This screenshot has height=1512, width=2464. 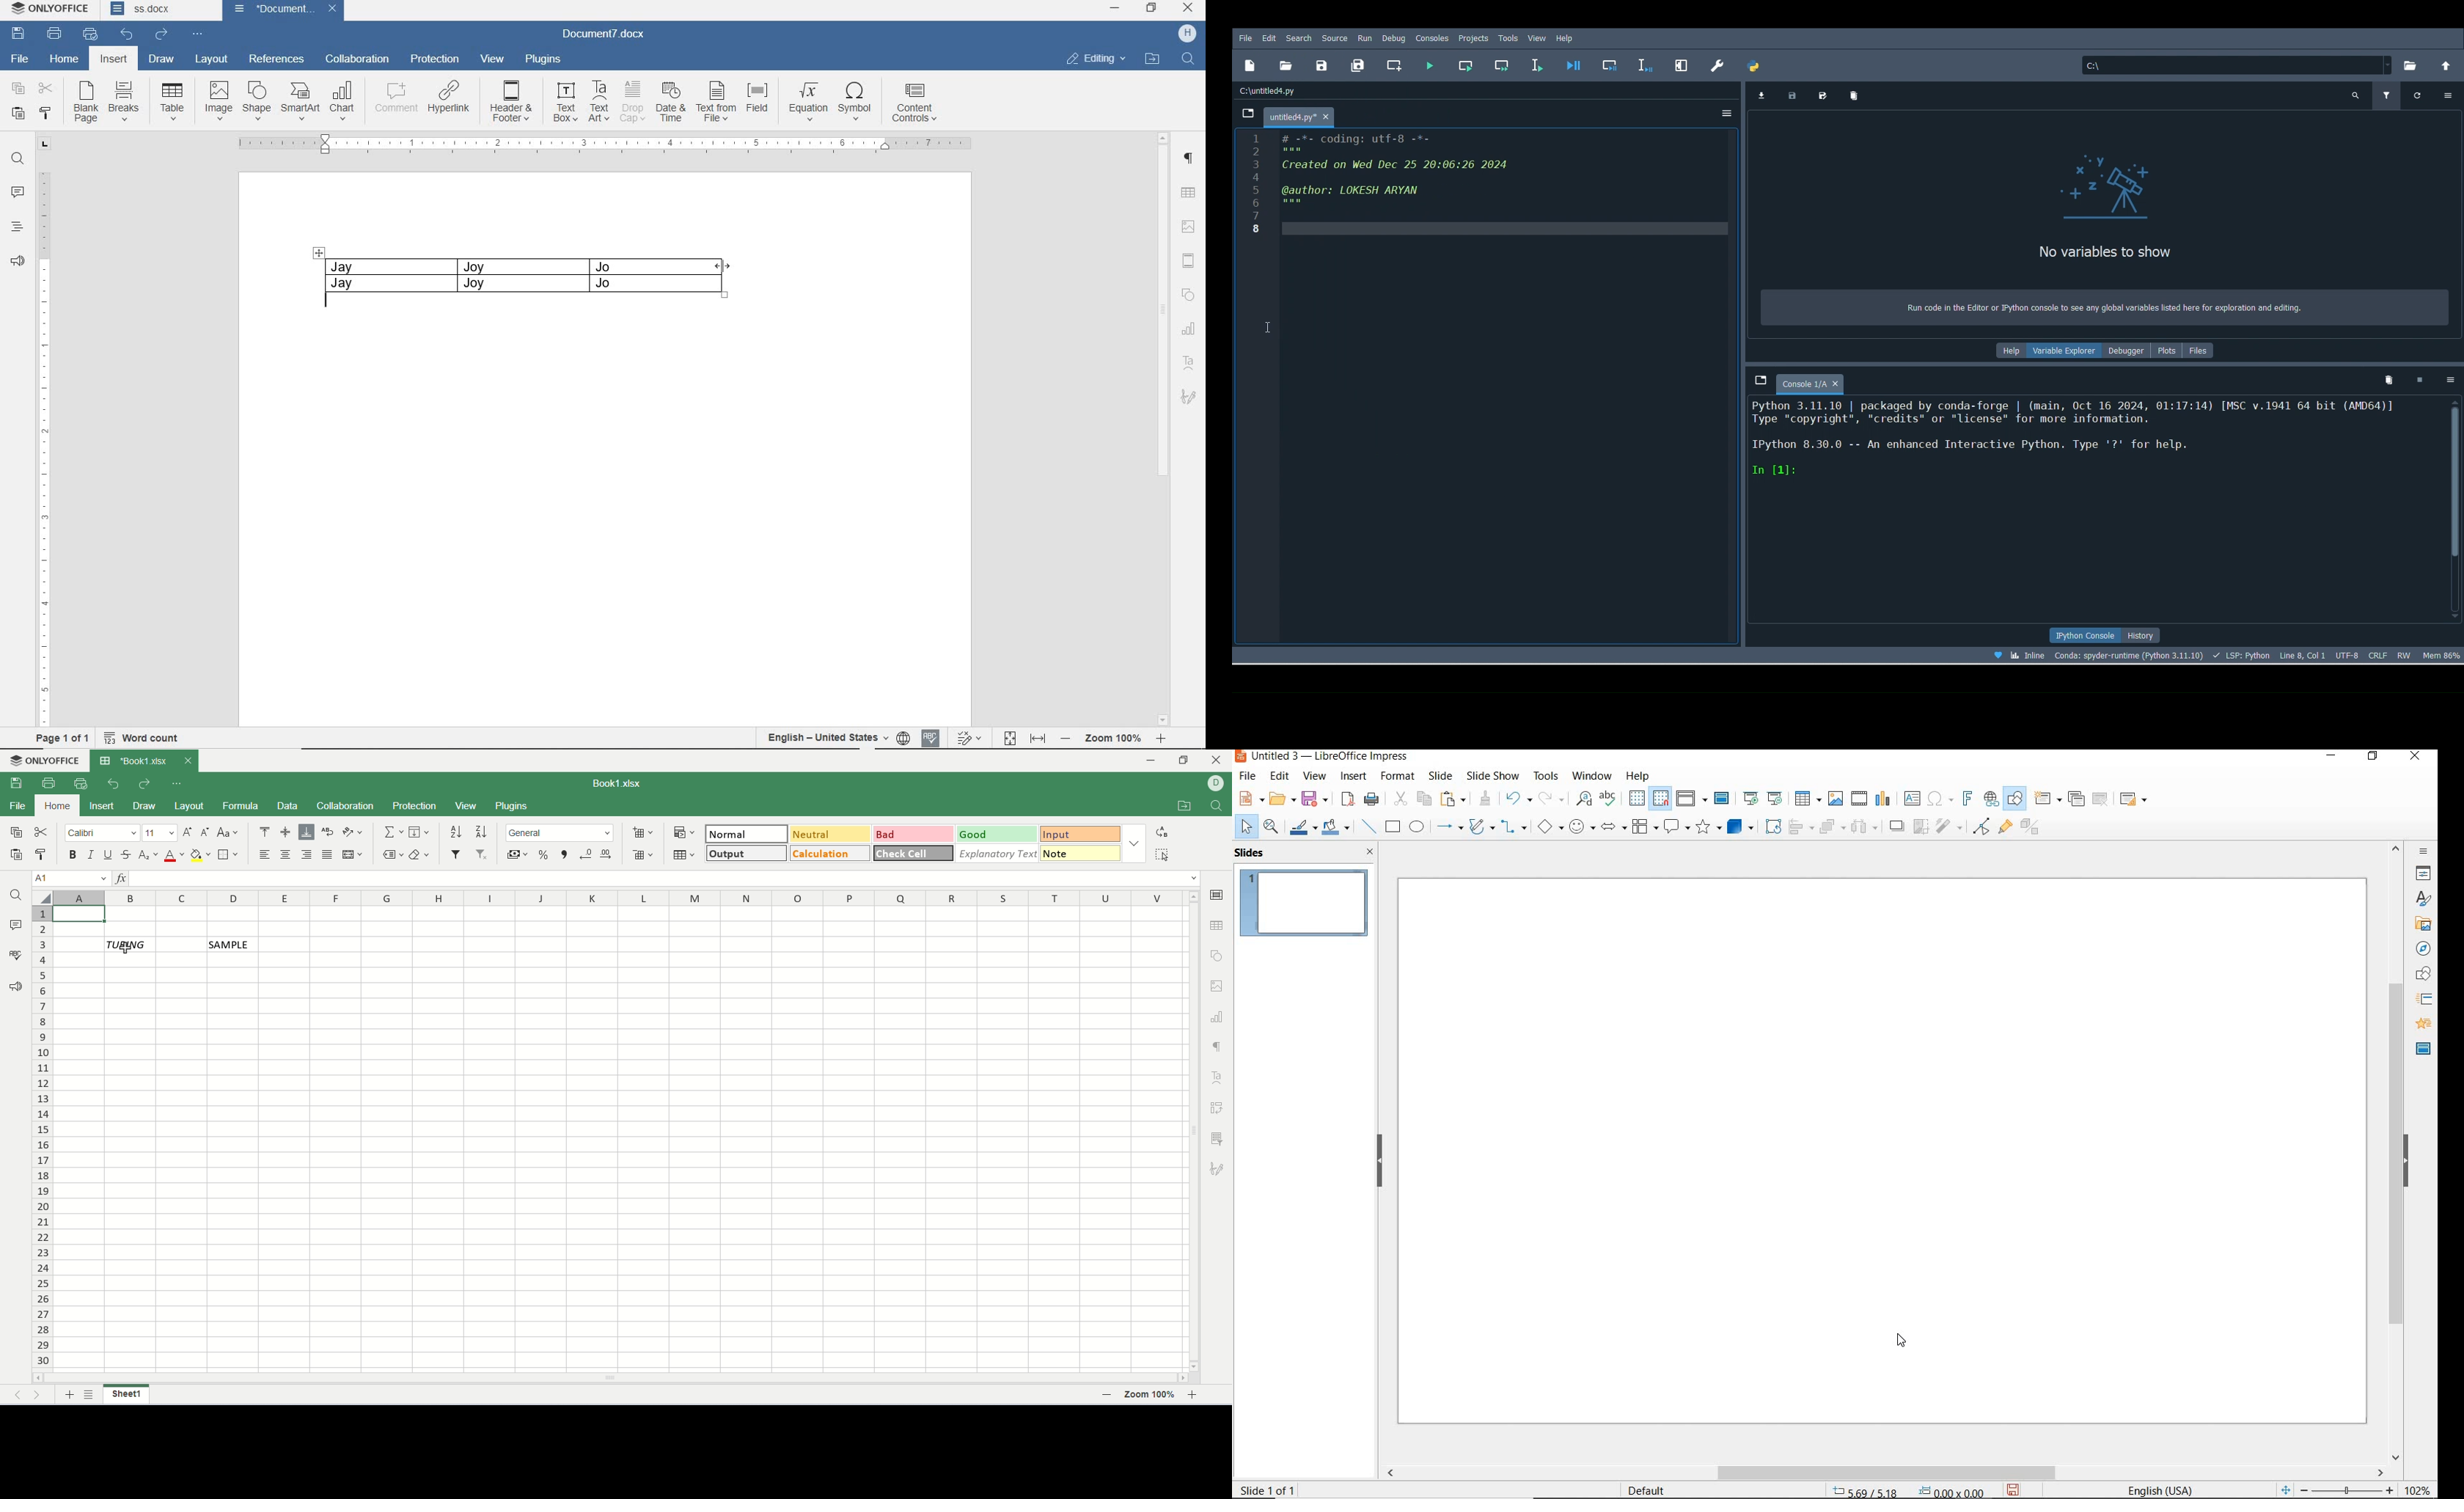 What do you see at coordinates (1679, 64) in the screenshot?
I see `Preferences` at bounding box center [1679, 64].